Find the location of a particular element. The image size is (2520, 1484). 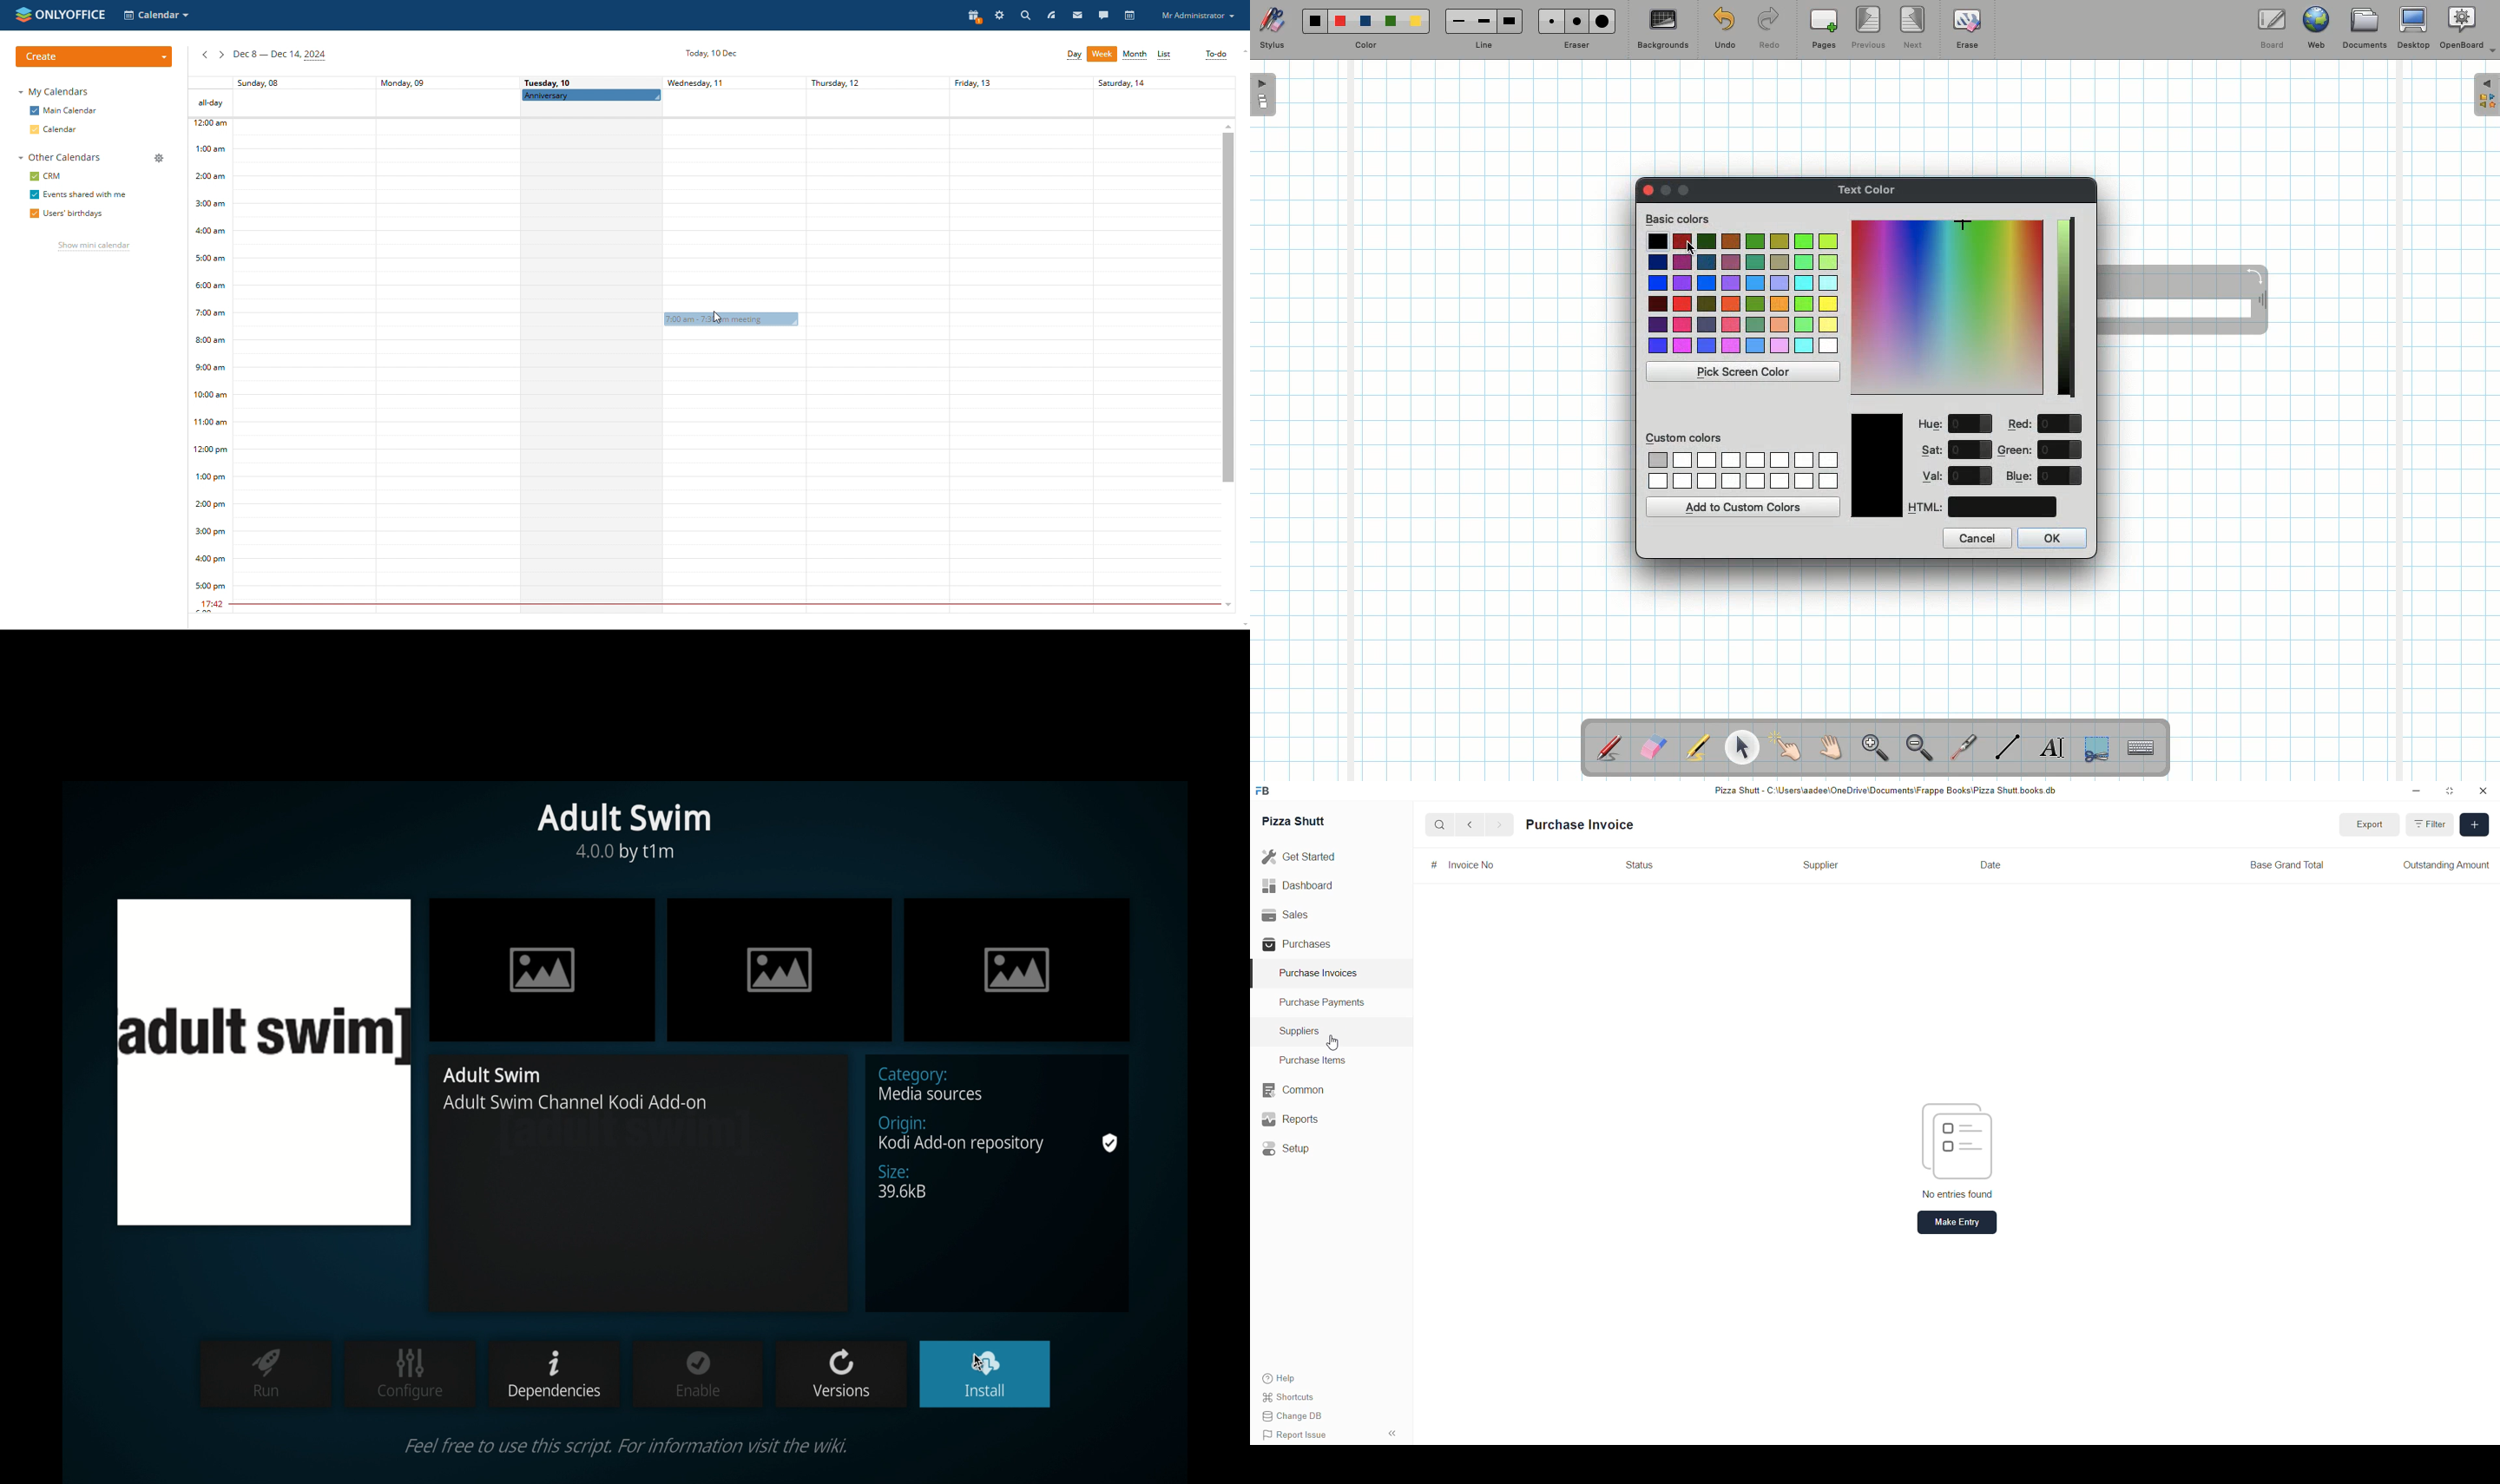

 Make Entry is located at coordinates (1958, 1222).